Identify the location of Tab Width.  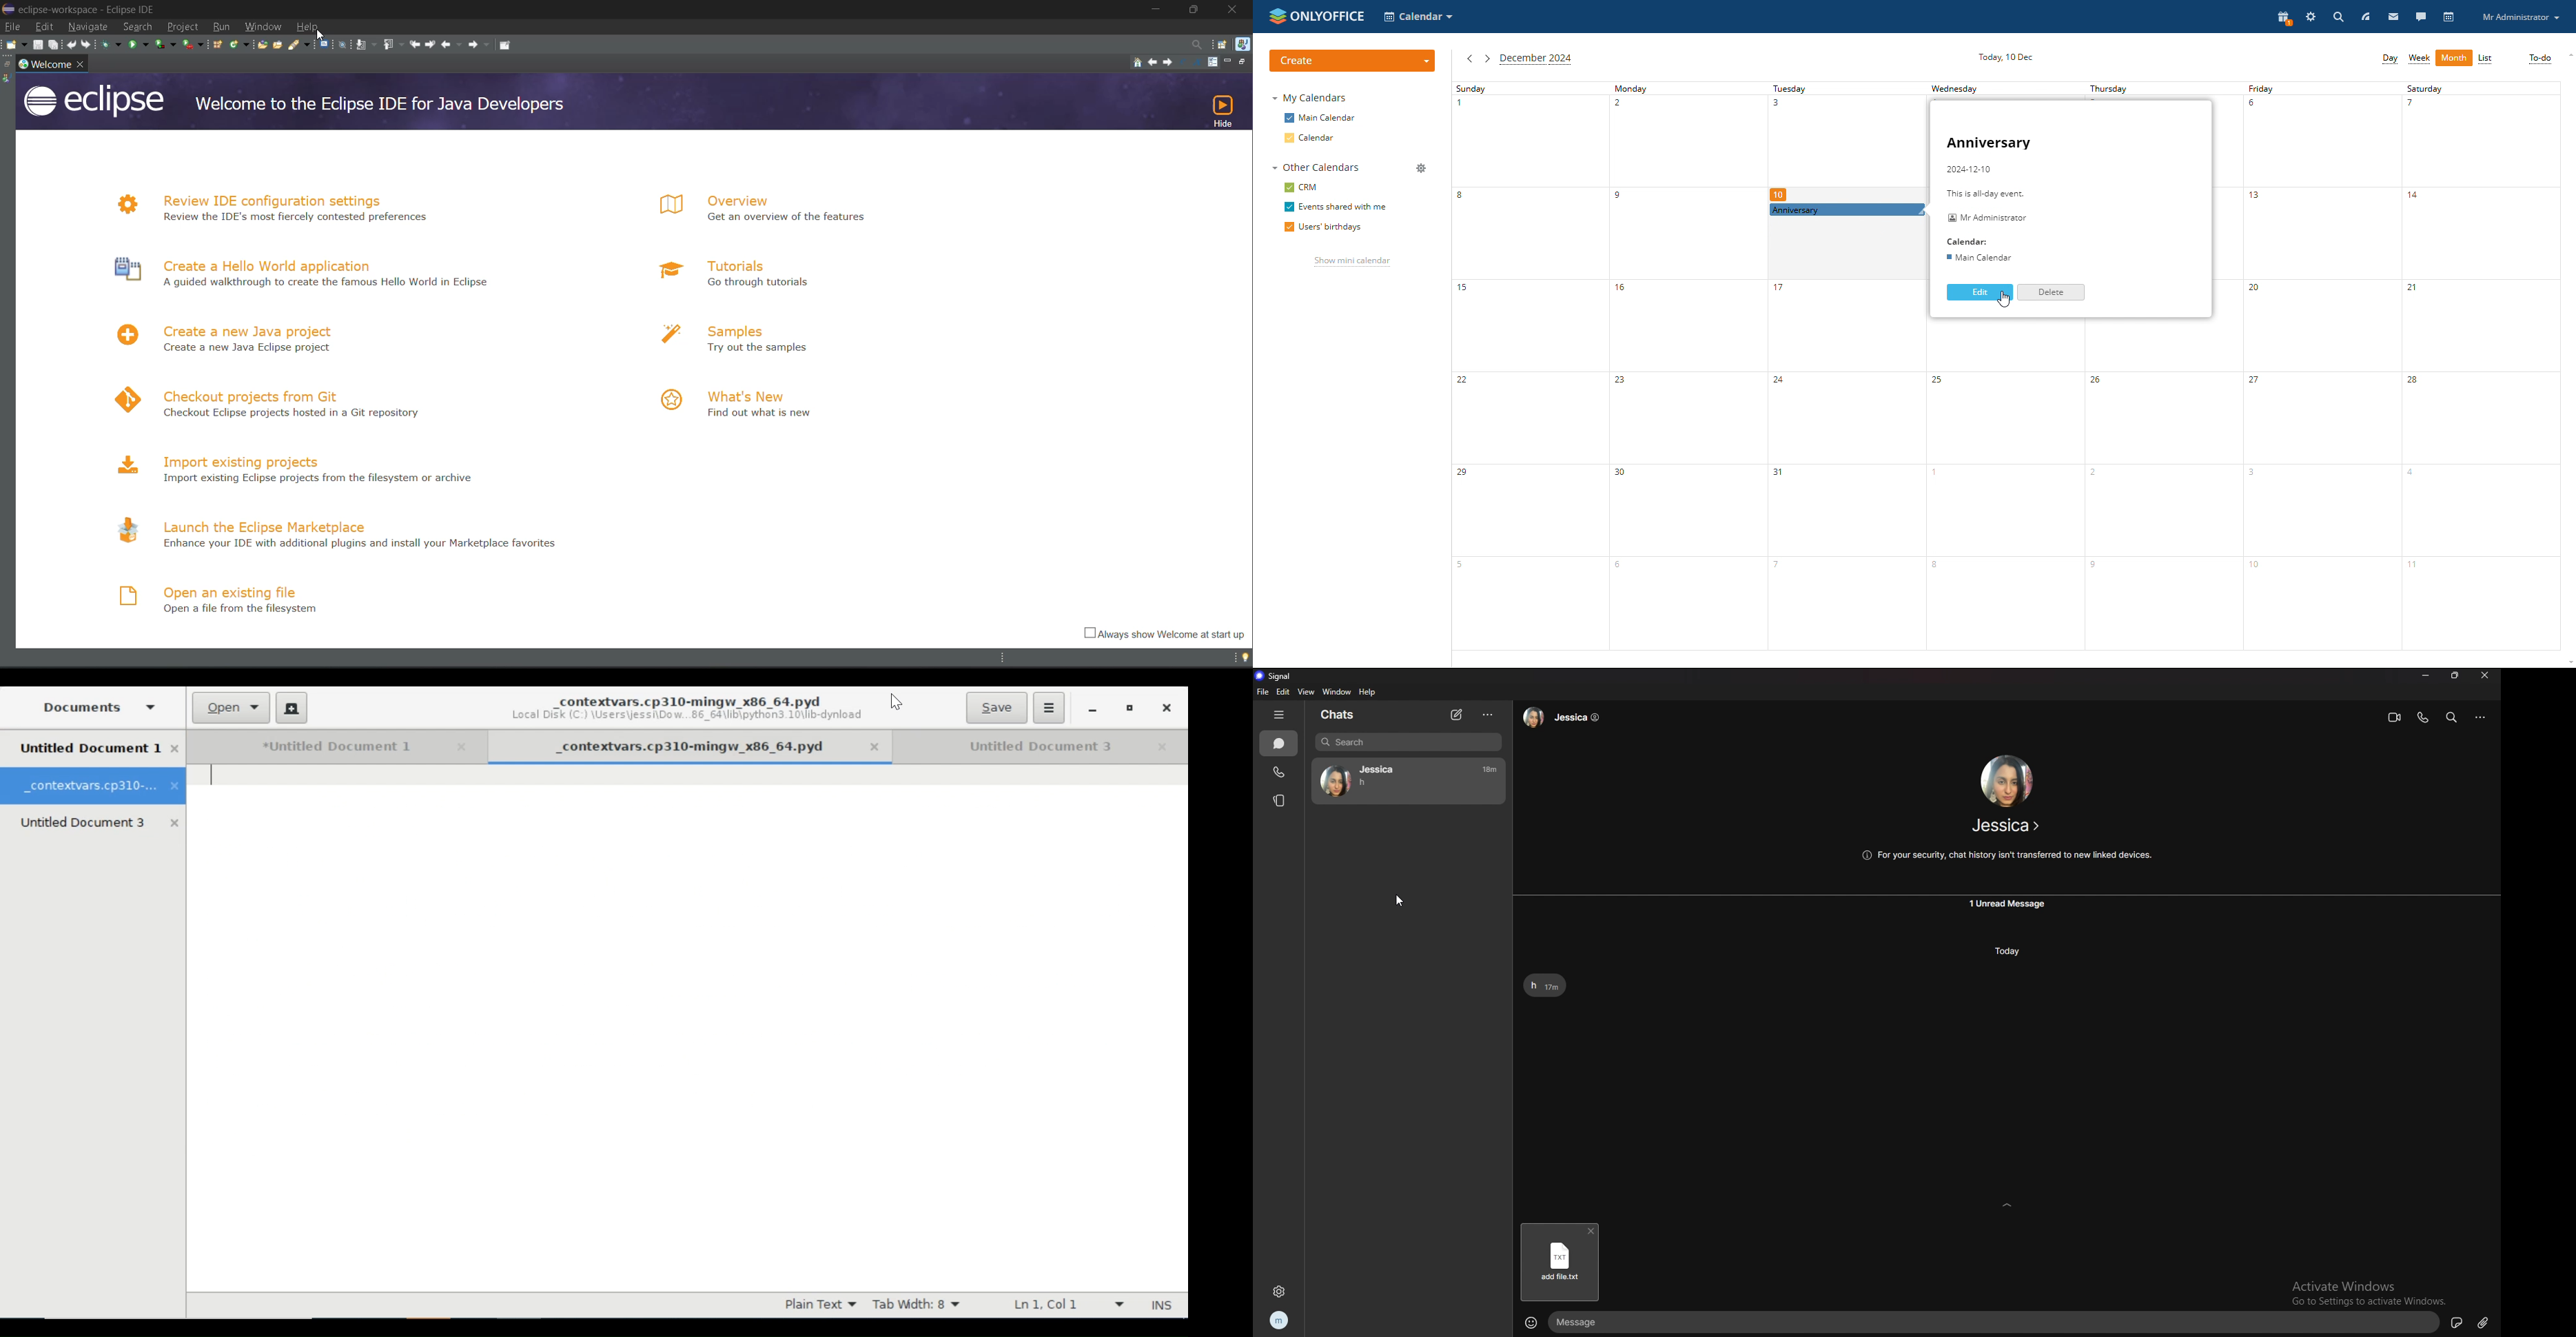
(920, 1305).